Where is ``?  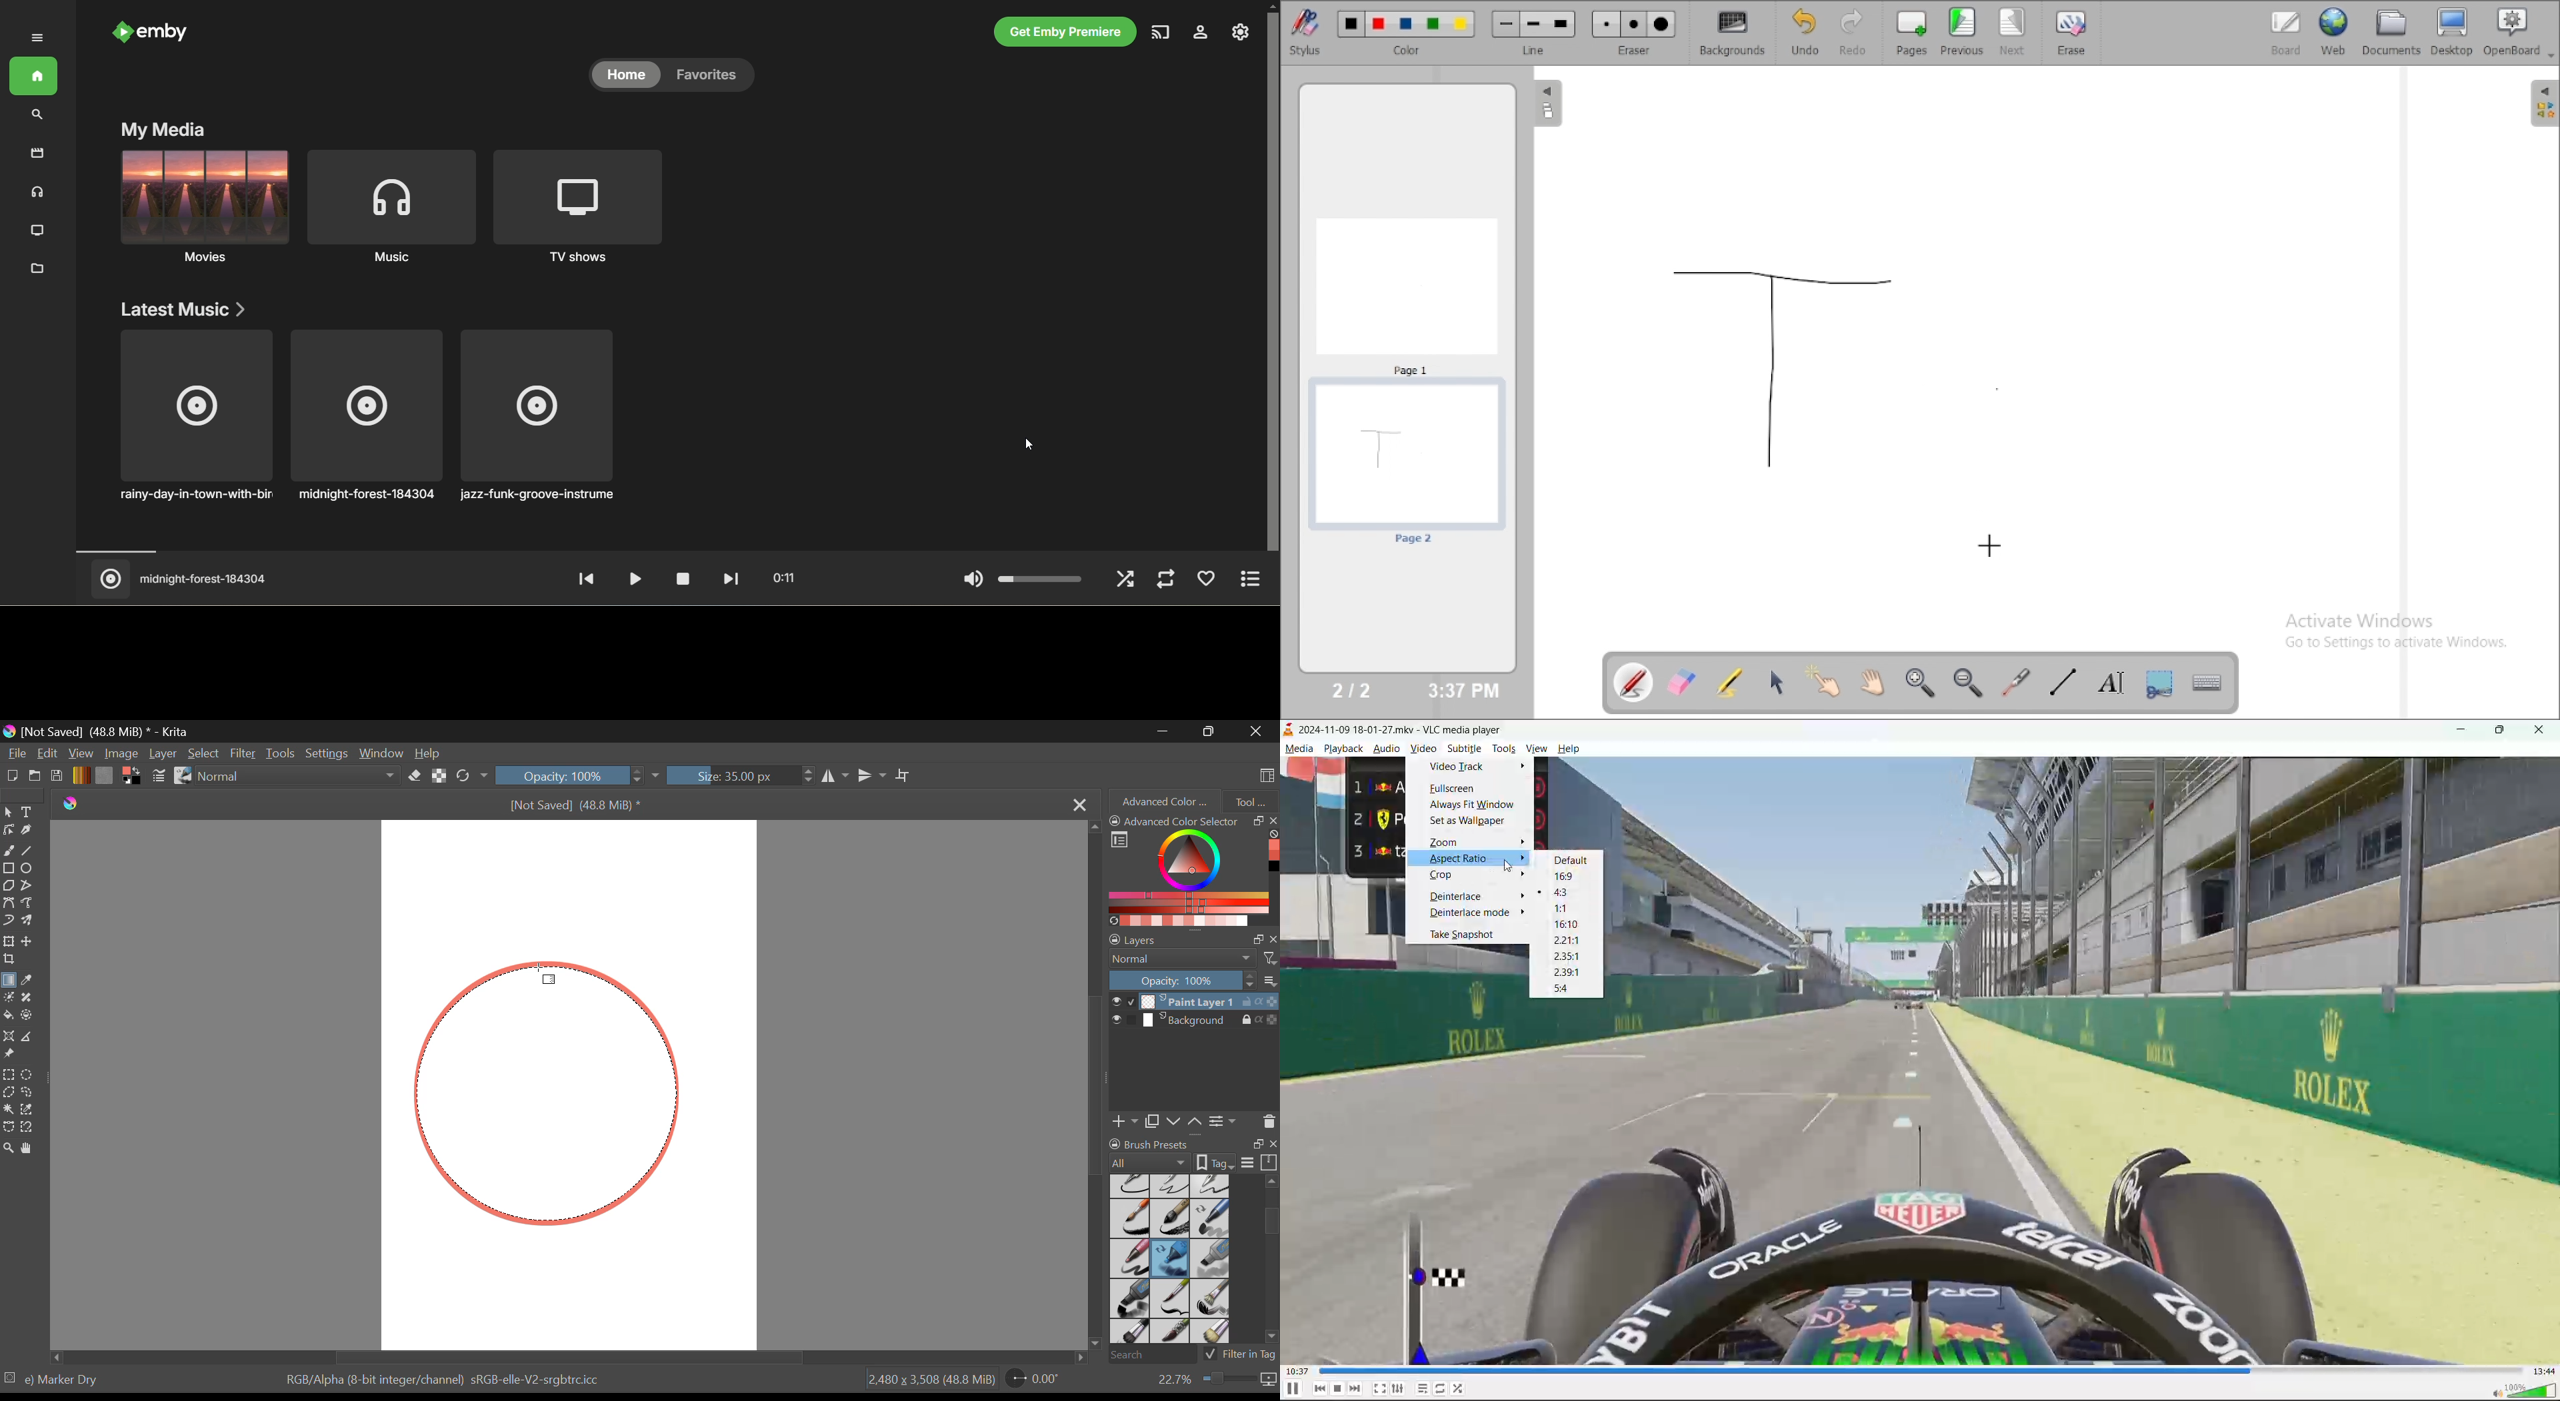
 is located at coordinates (49, 755).